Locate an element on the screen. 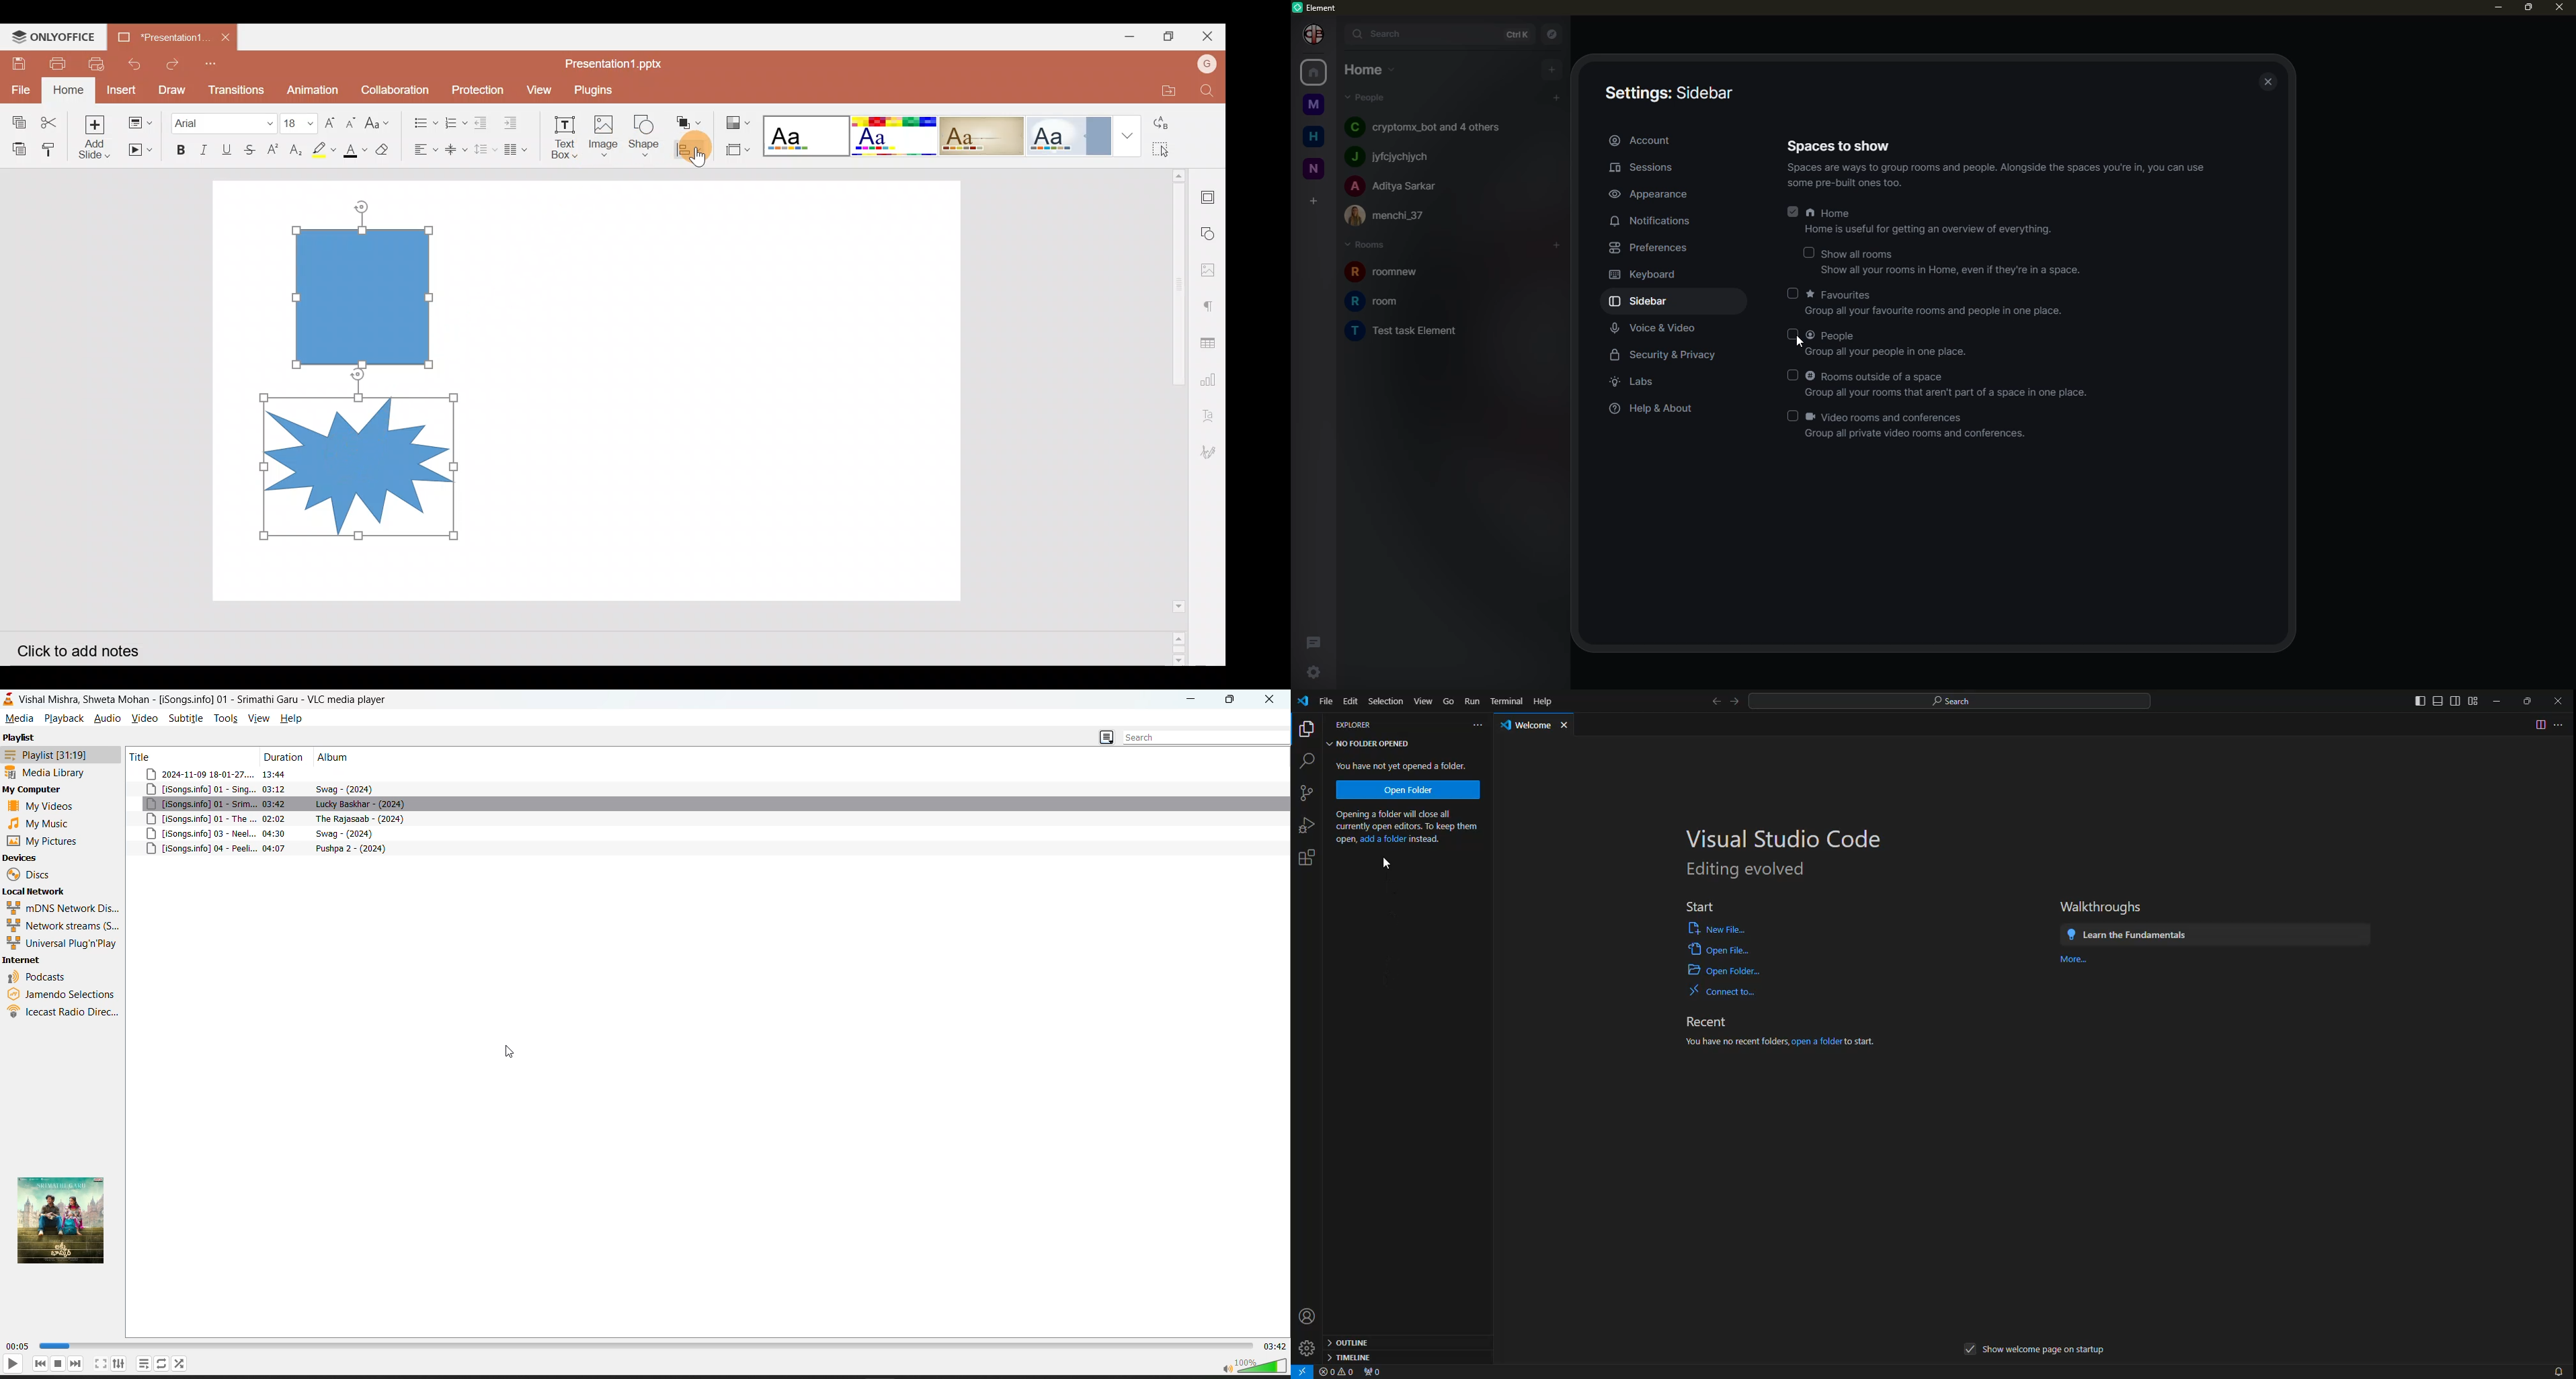 This screenshot has height=1400, width=2576. Table settings is located at coordinates (1212, 342).